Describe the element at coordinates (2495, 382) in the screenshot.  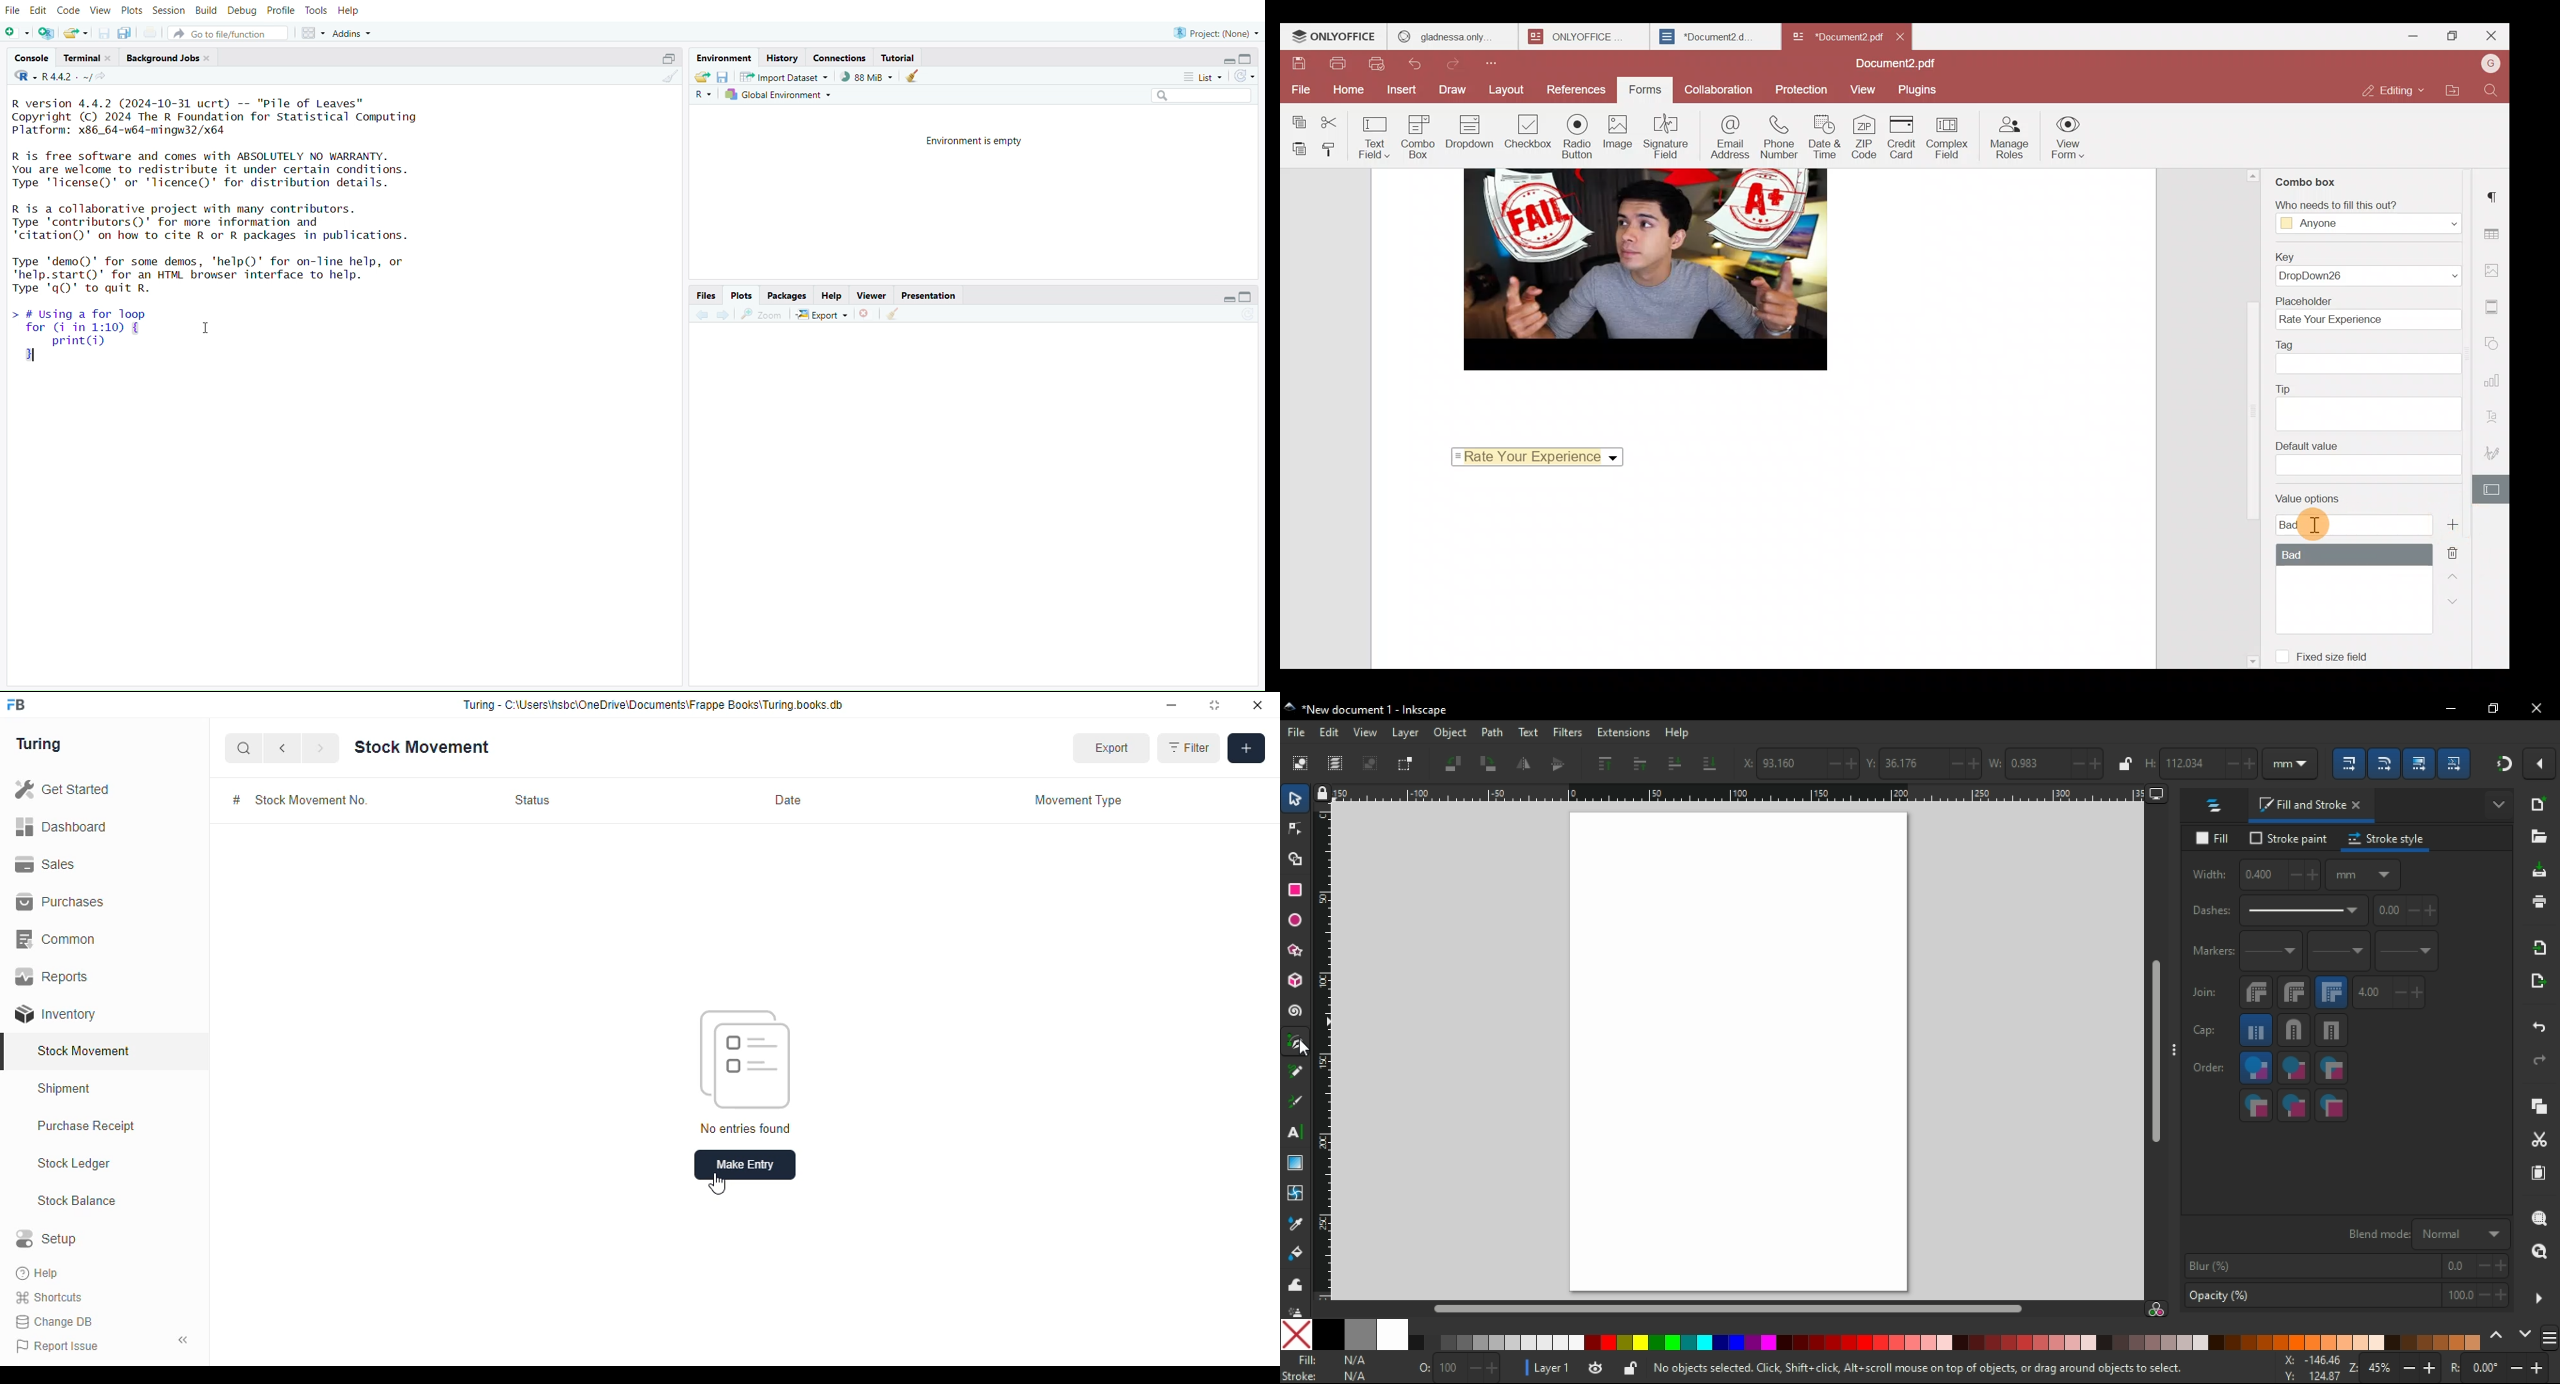
I see `Chart settings` at that location.